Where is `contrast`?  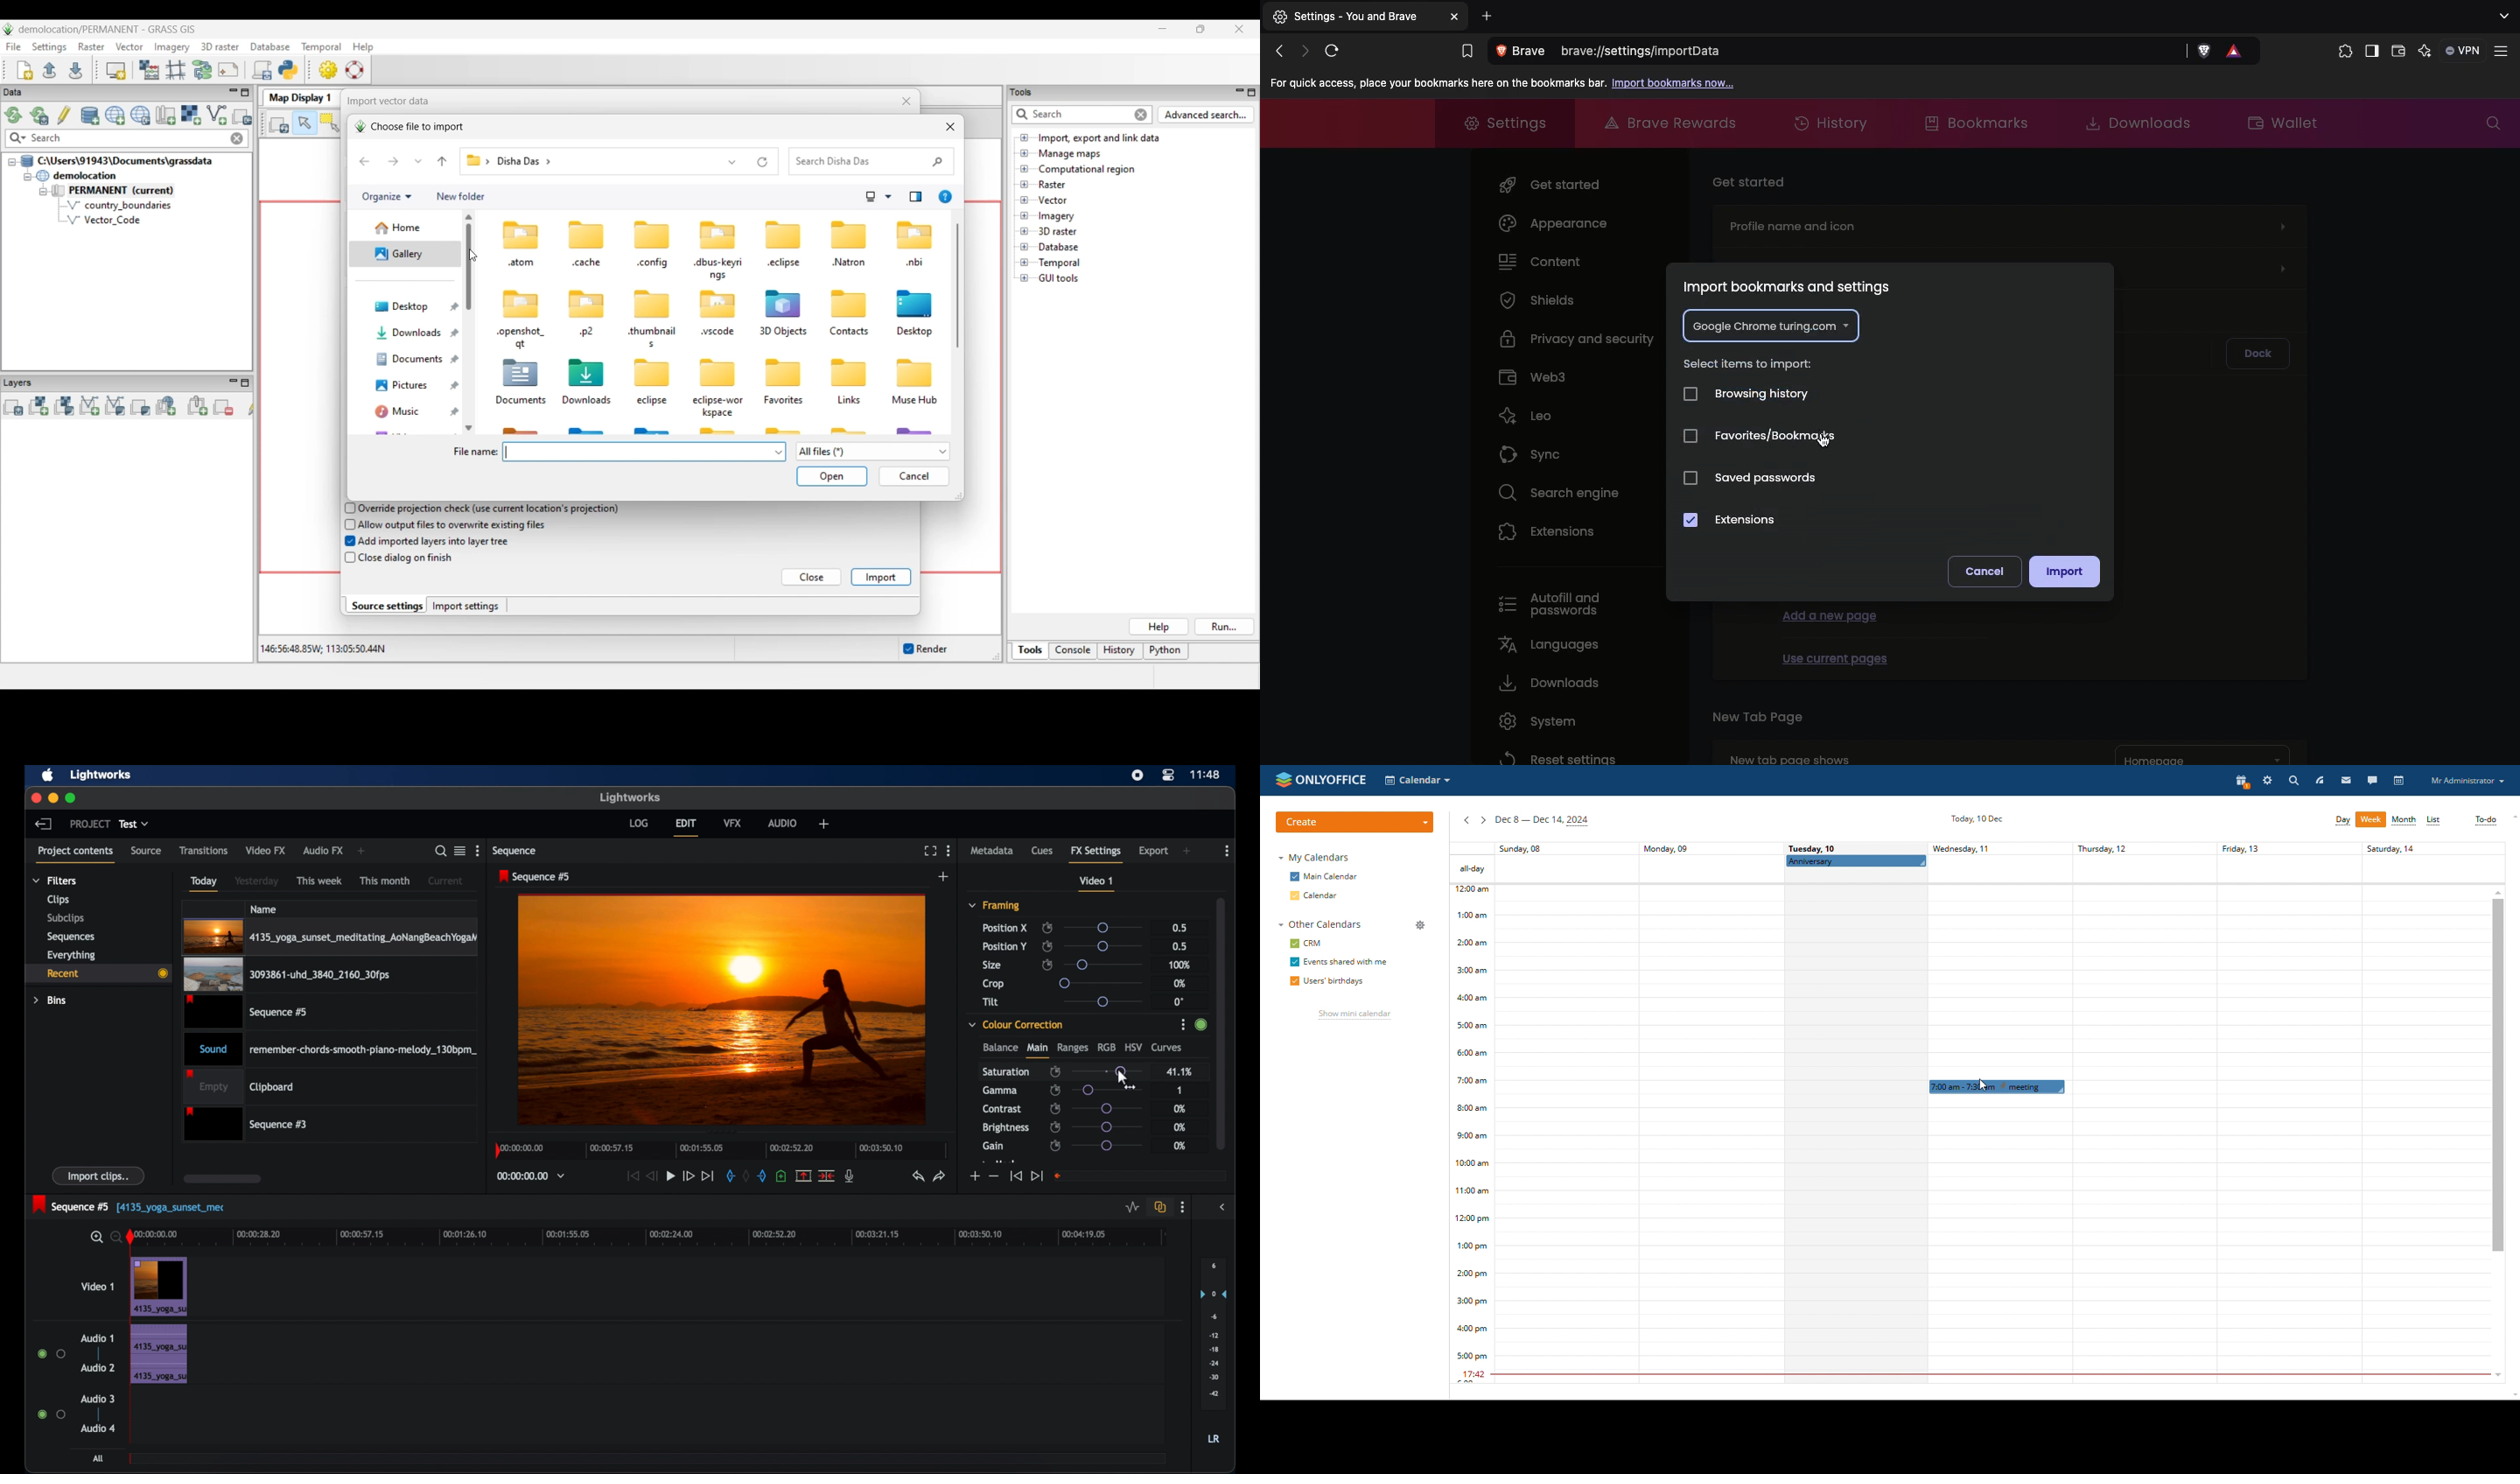 contrast is located at coordinates (1003, 1110).